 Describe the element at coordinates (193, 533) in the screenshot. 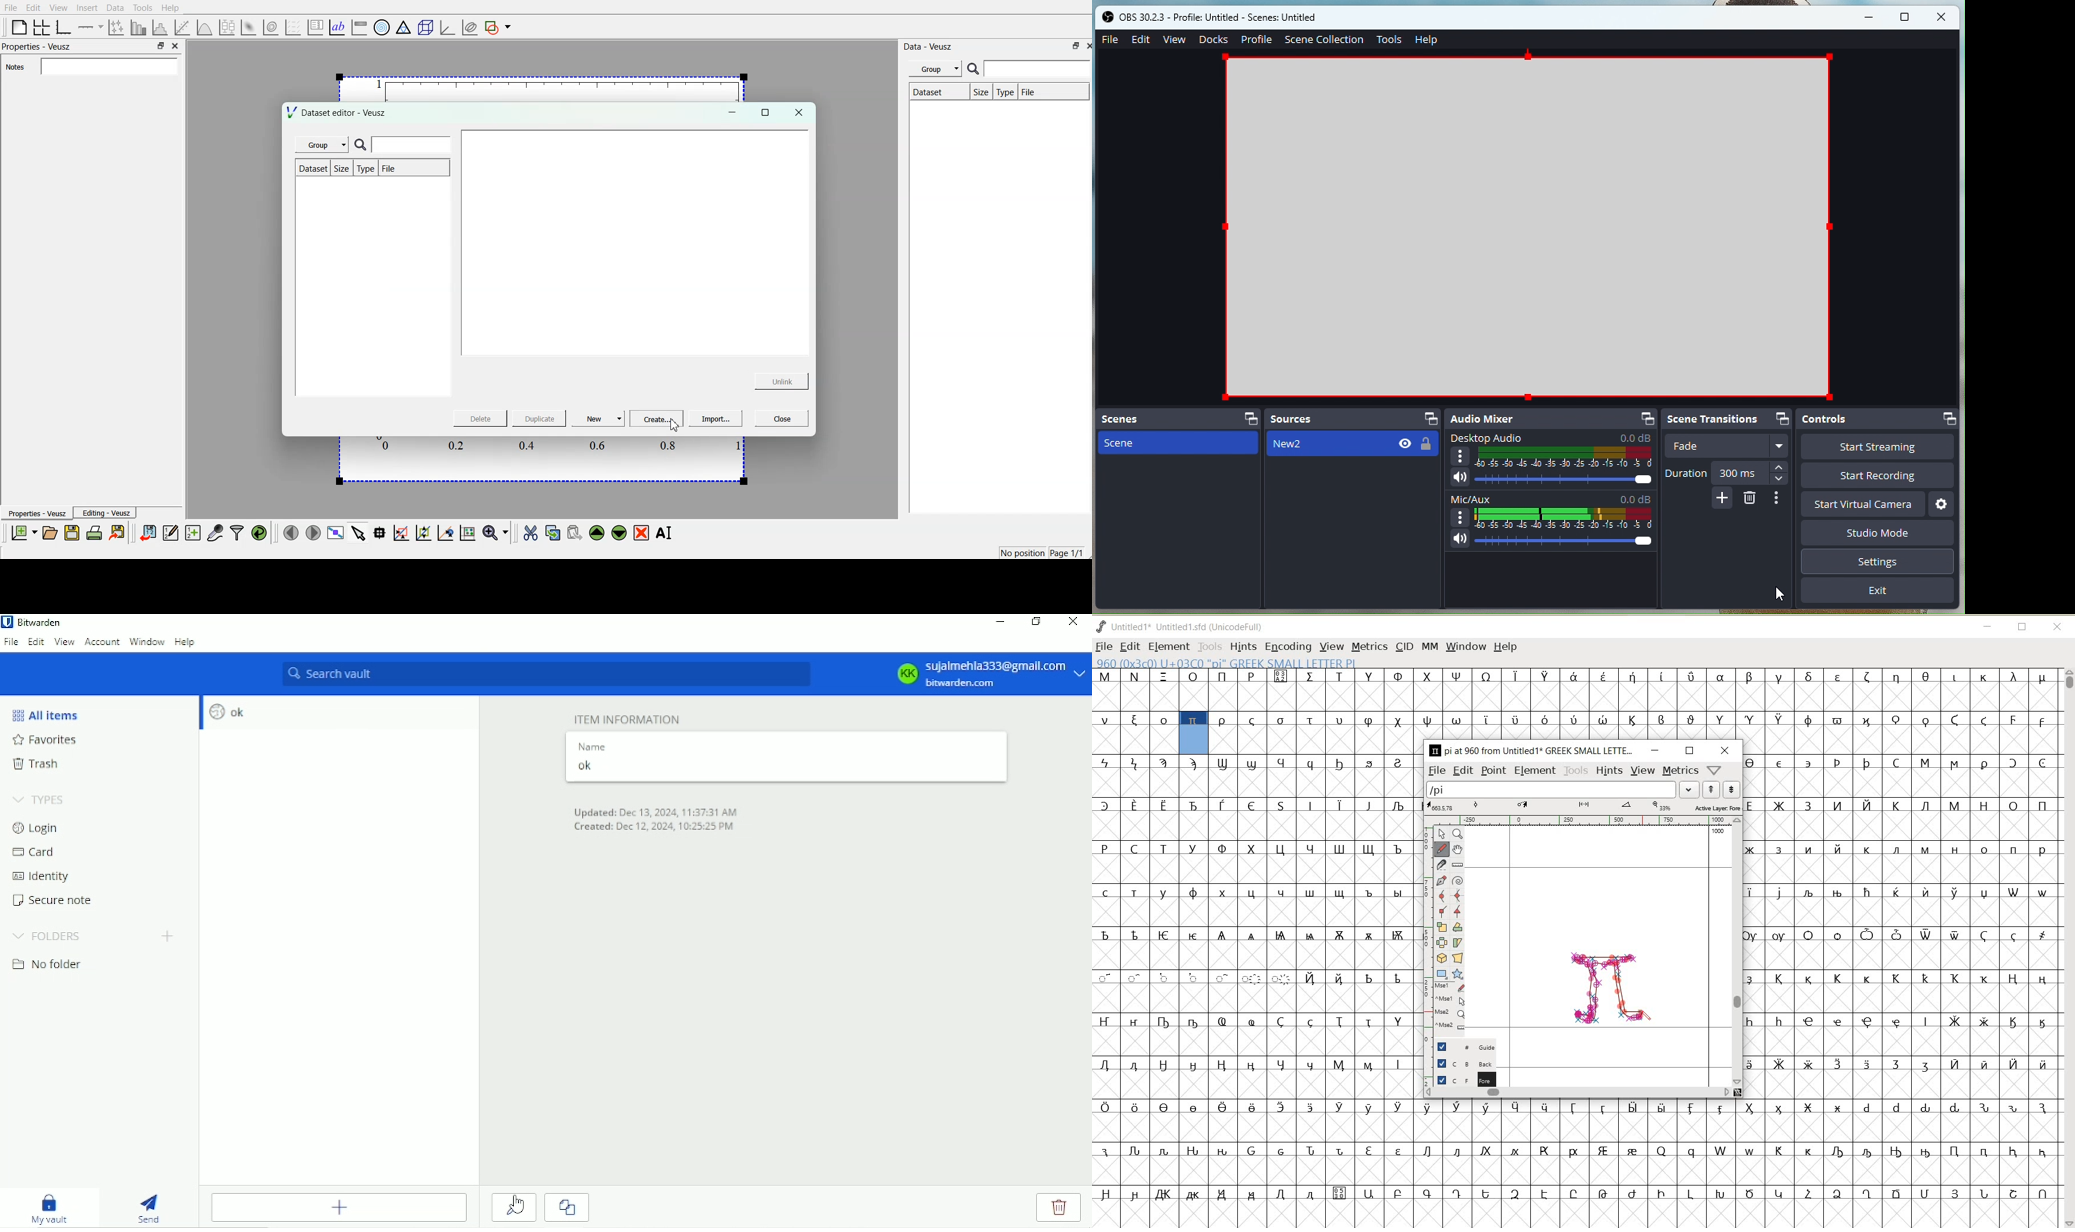

I see `create new datasets` at that location.